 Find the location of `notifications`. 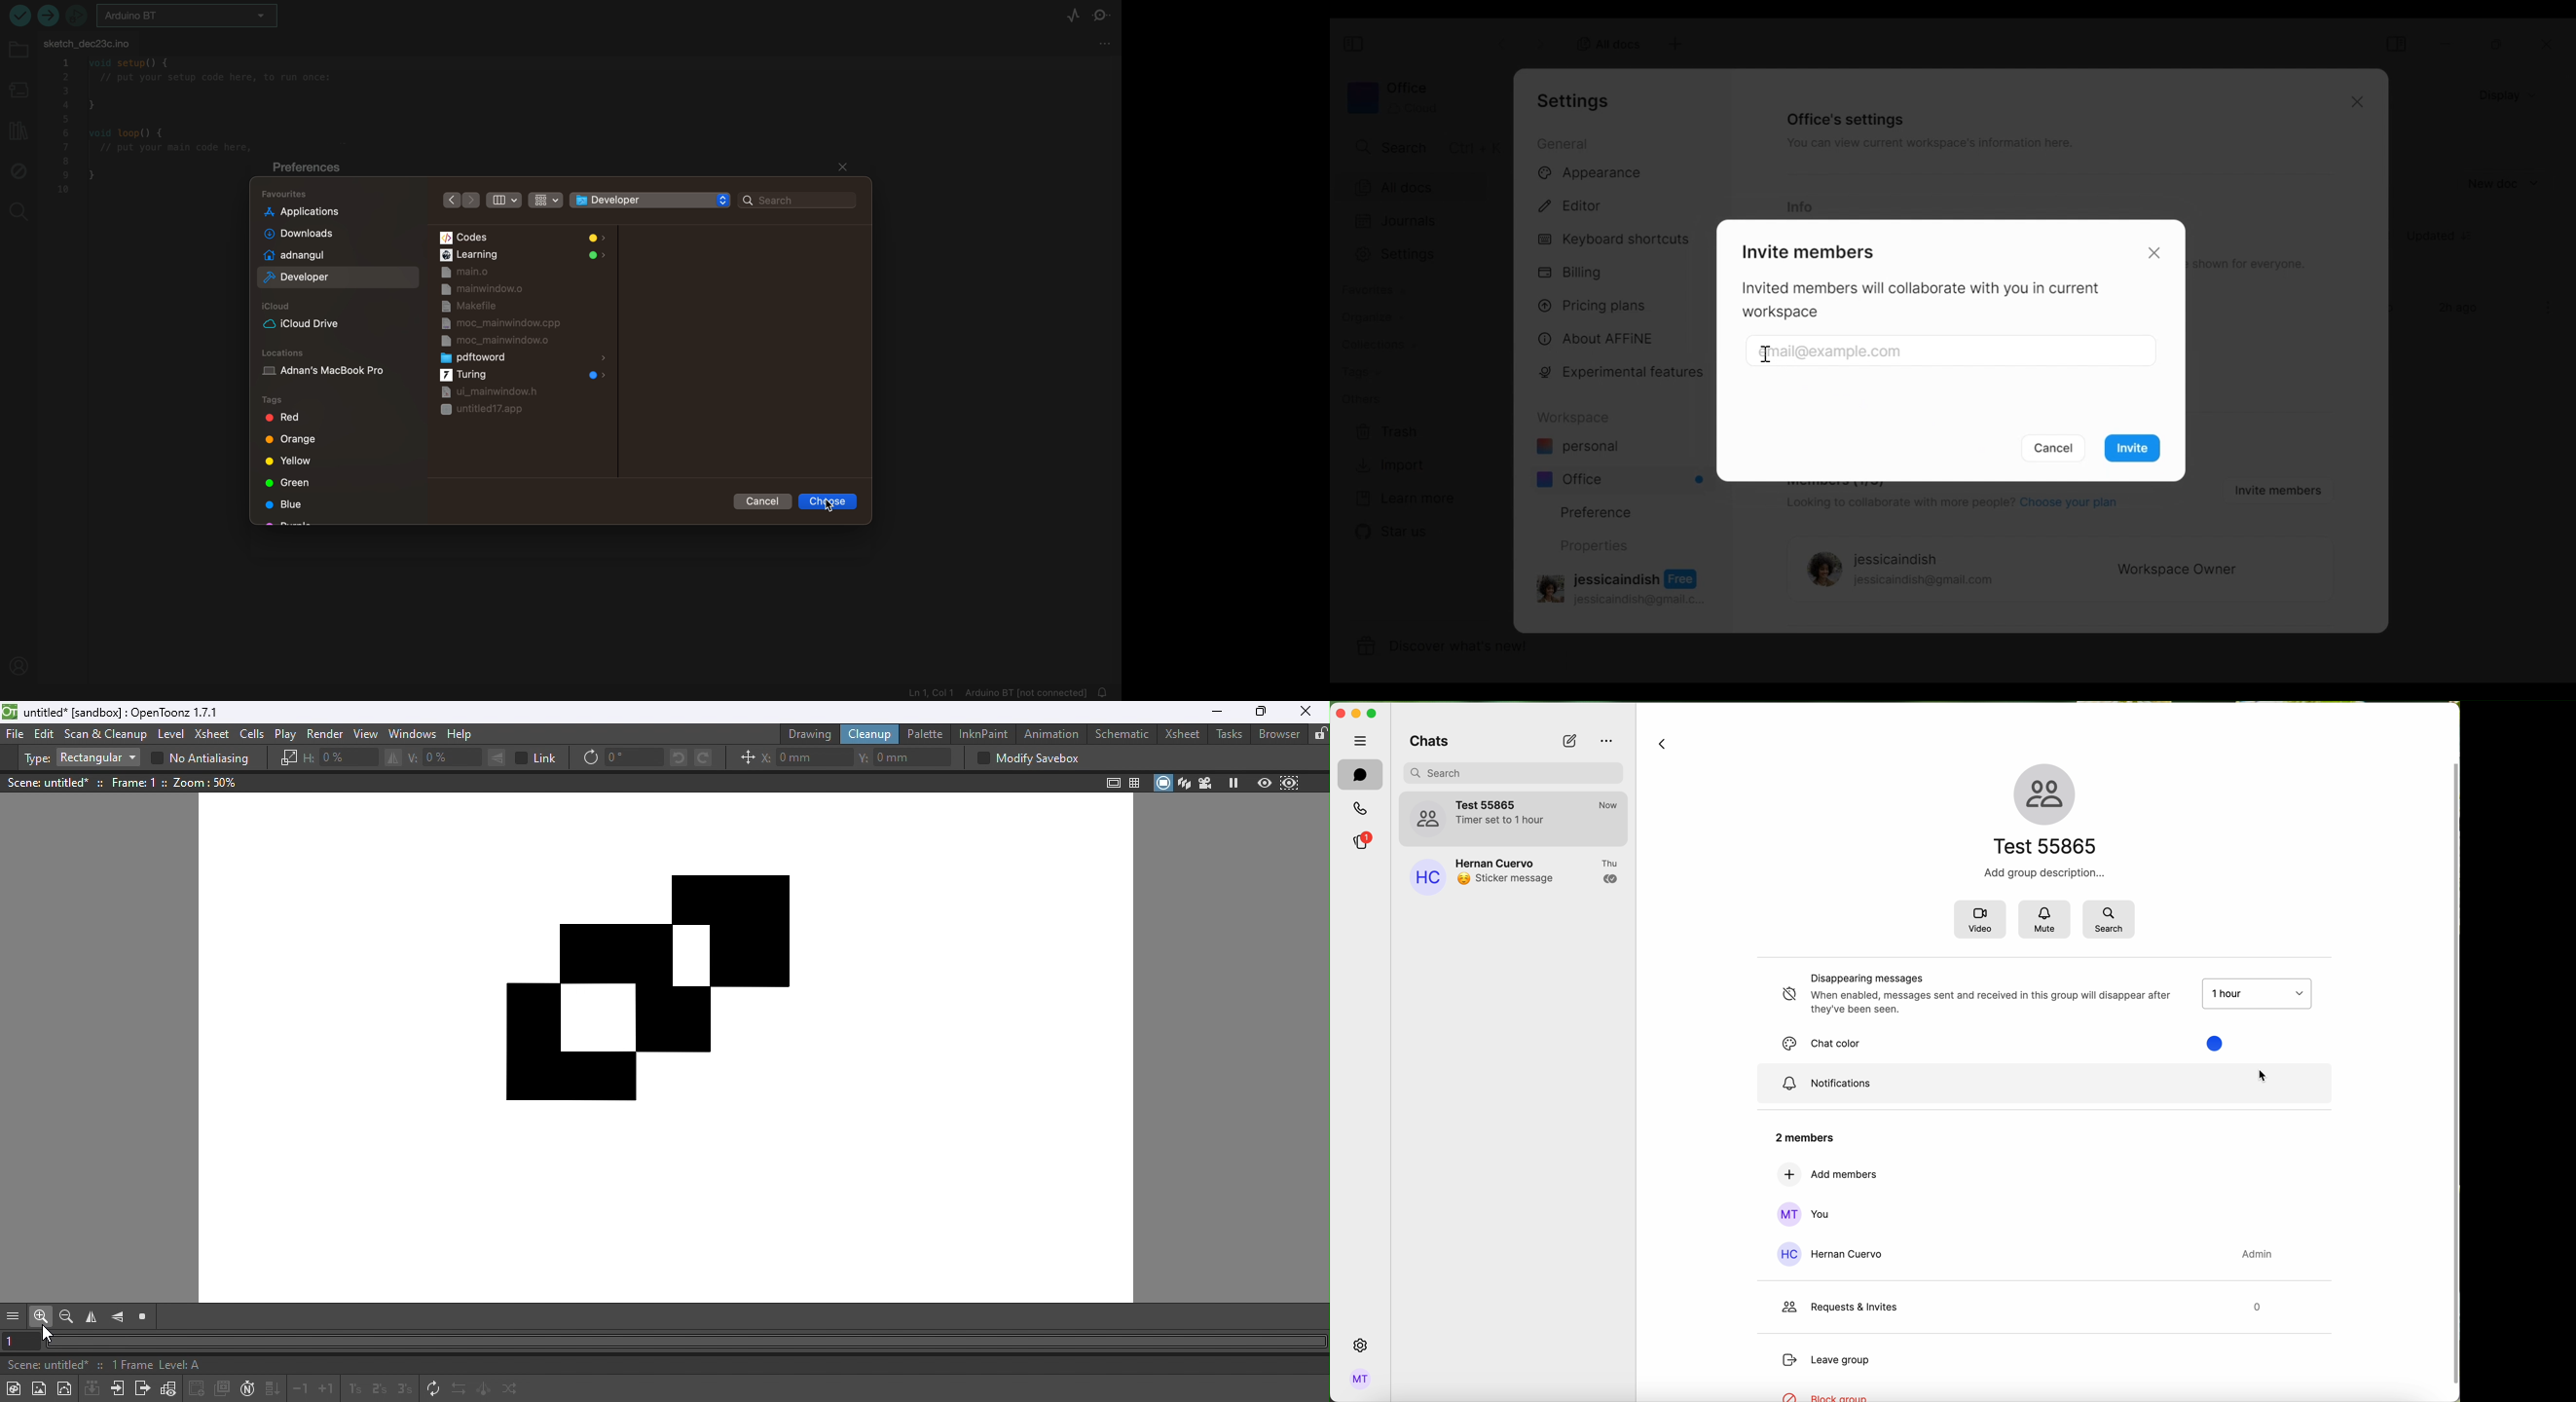

notifications is located at coordinates (1828, 1084).